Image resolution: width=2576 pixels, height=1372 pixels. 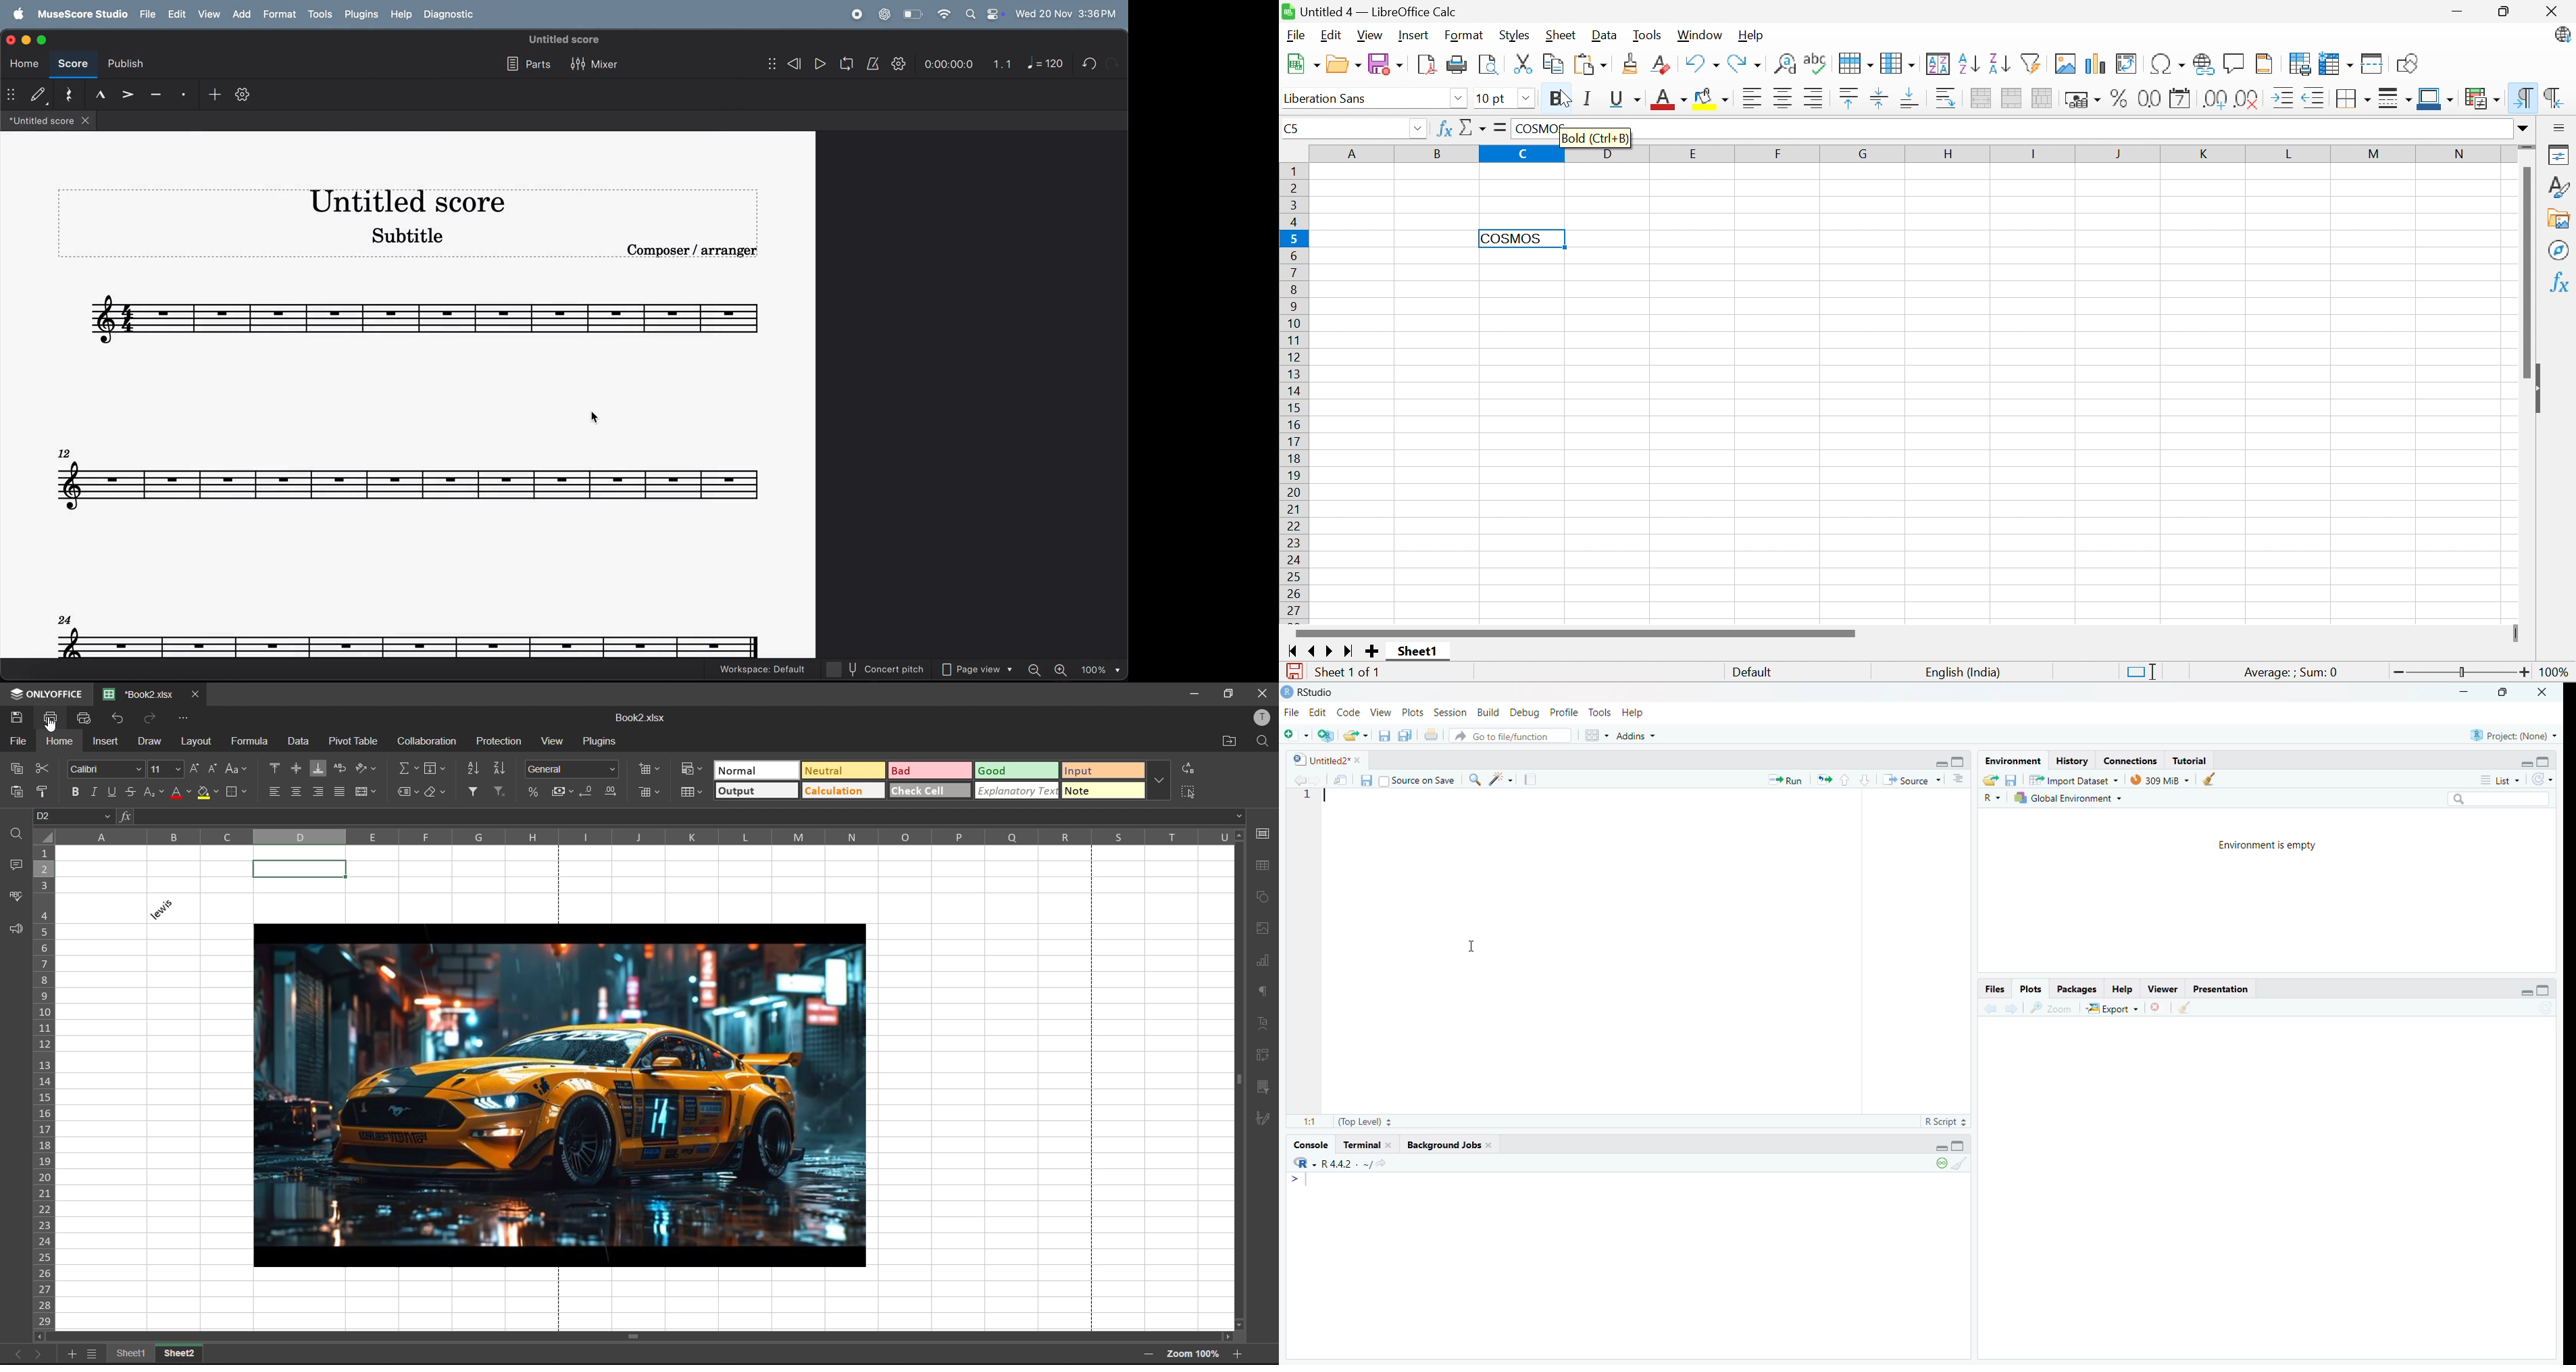 I want to click on add, so click(x=245, y=15).